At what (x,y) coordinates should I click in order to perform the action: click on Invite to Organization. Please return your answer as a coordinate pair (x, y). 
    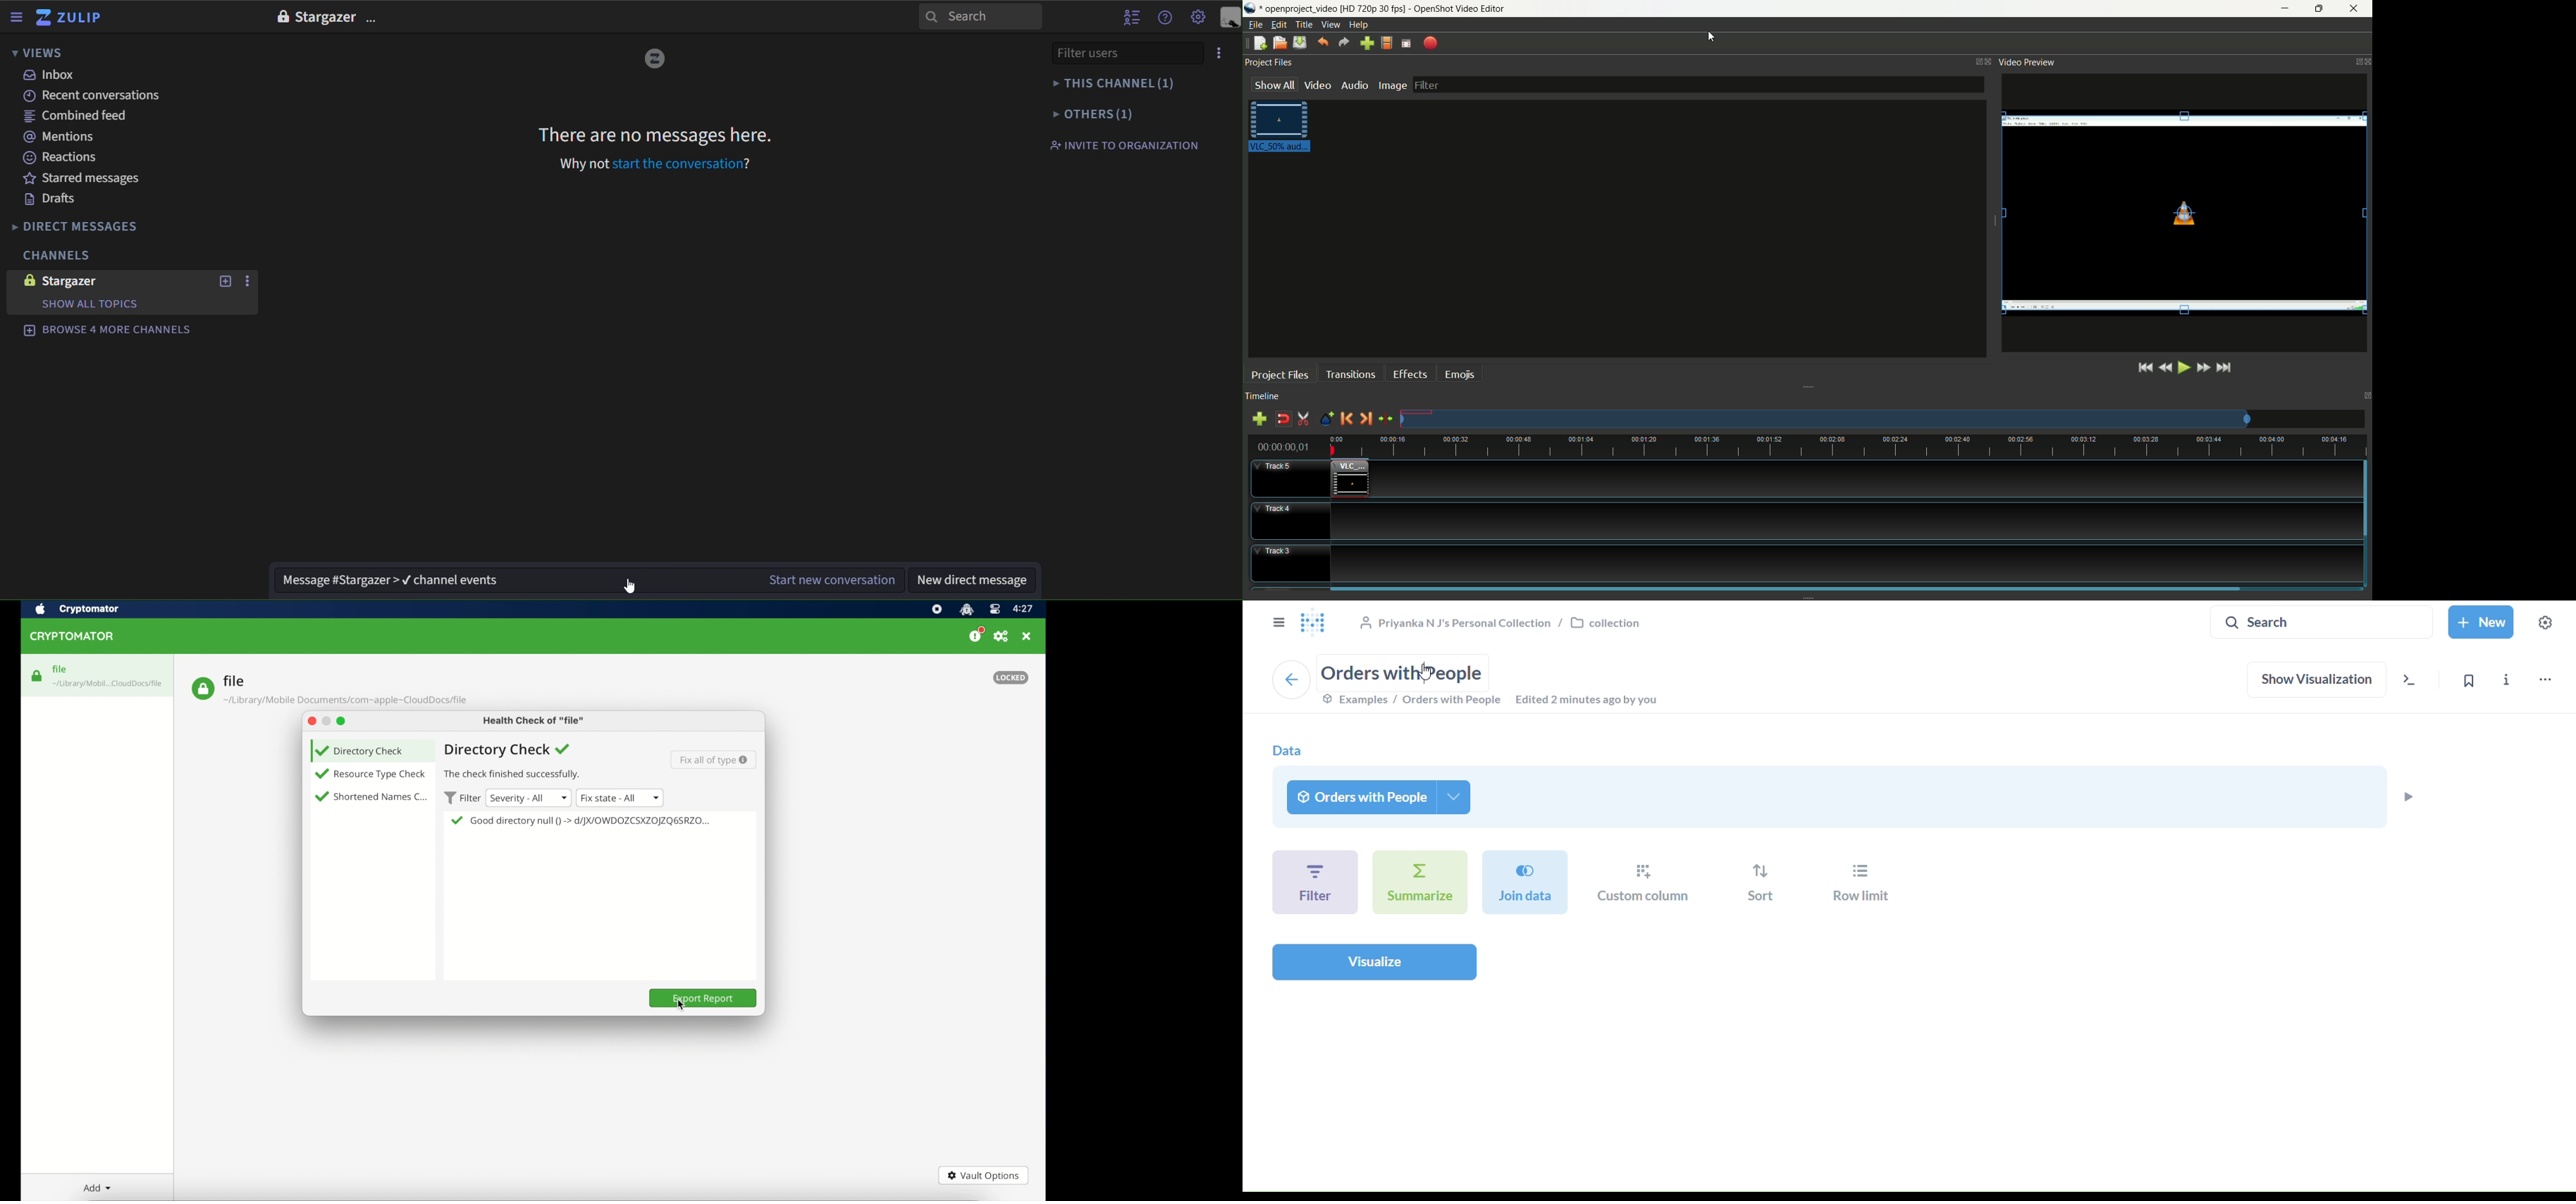
    Looking at the image, I should click on (1124, 145).